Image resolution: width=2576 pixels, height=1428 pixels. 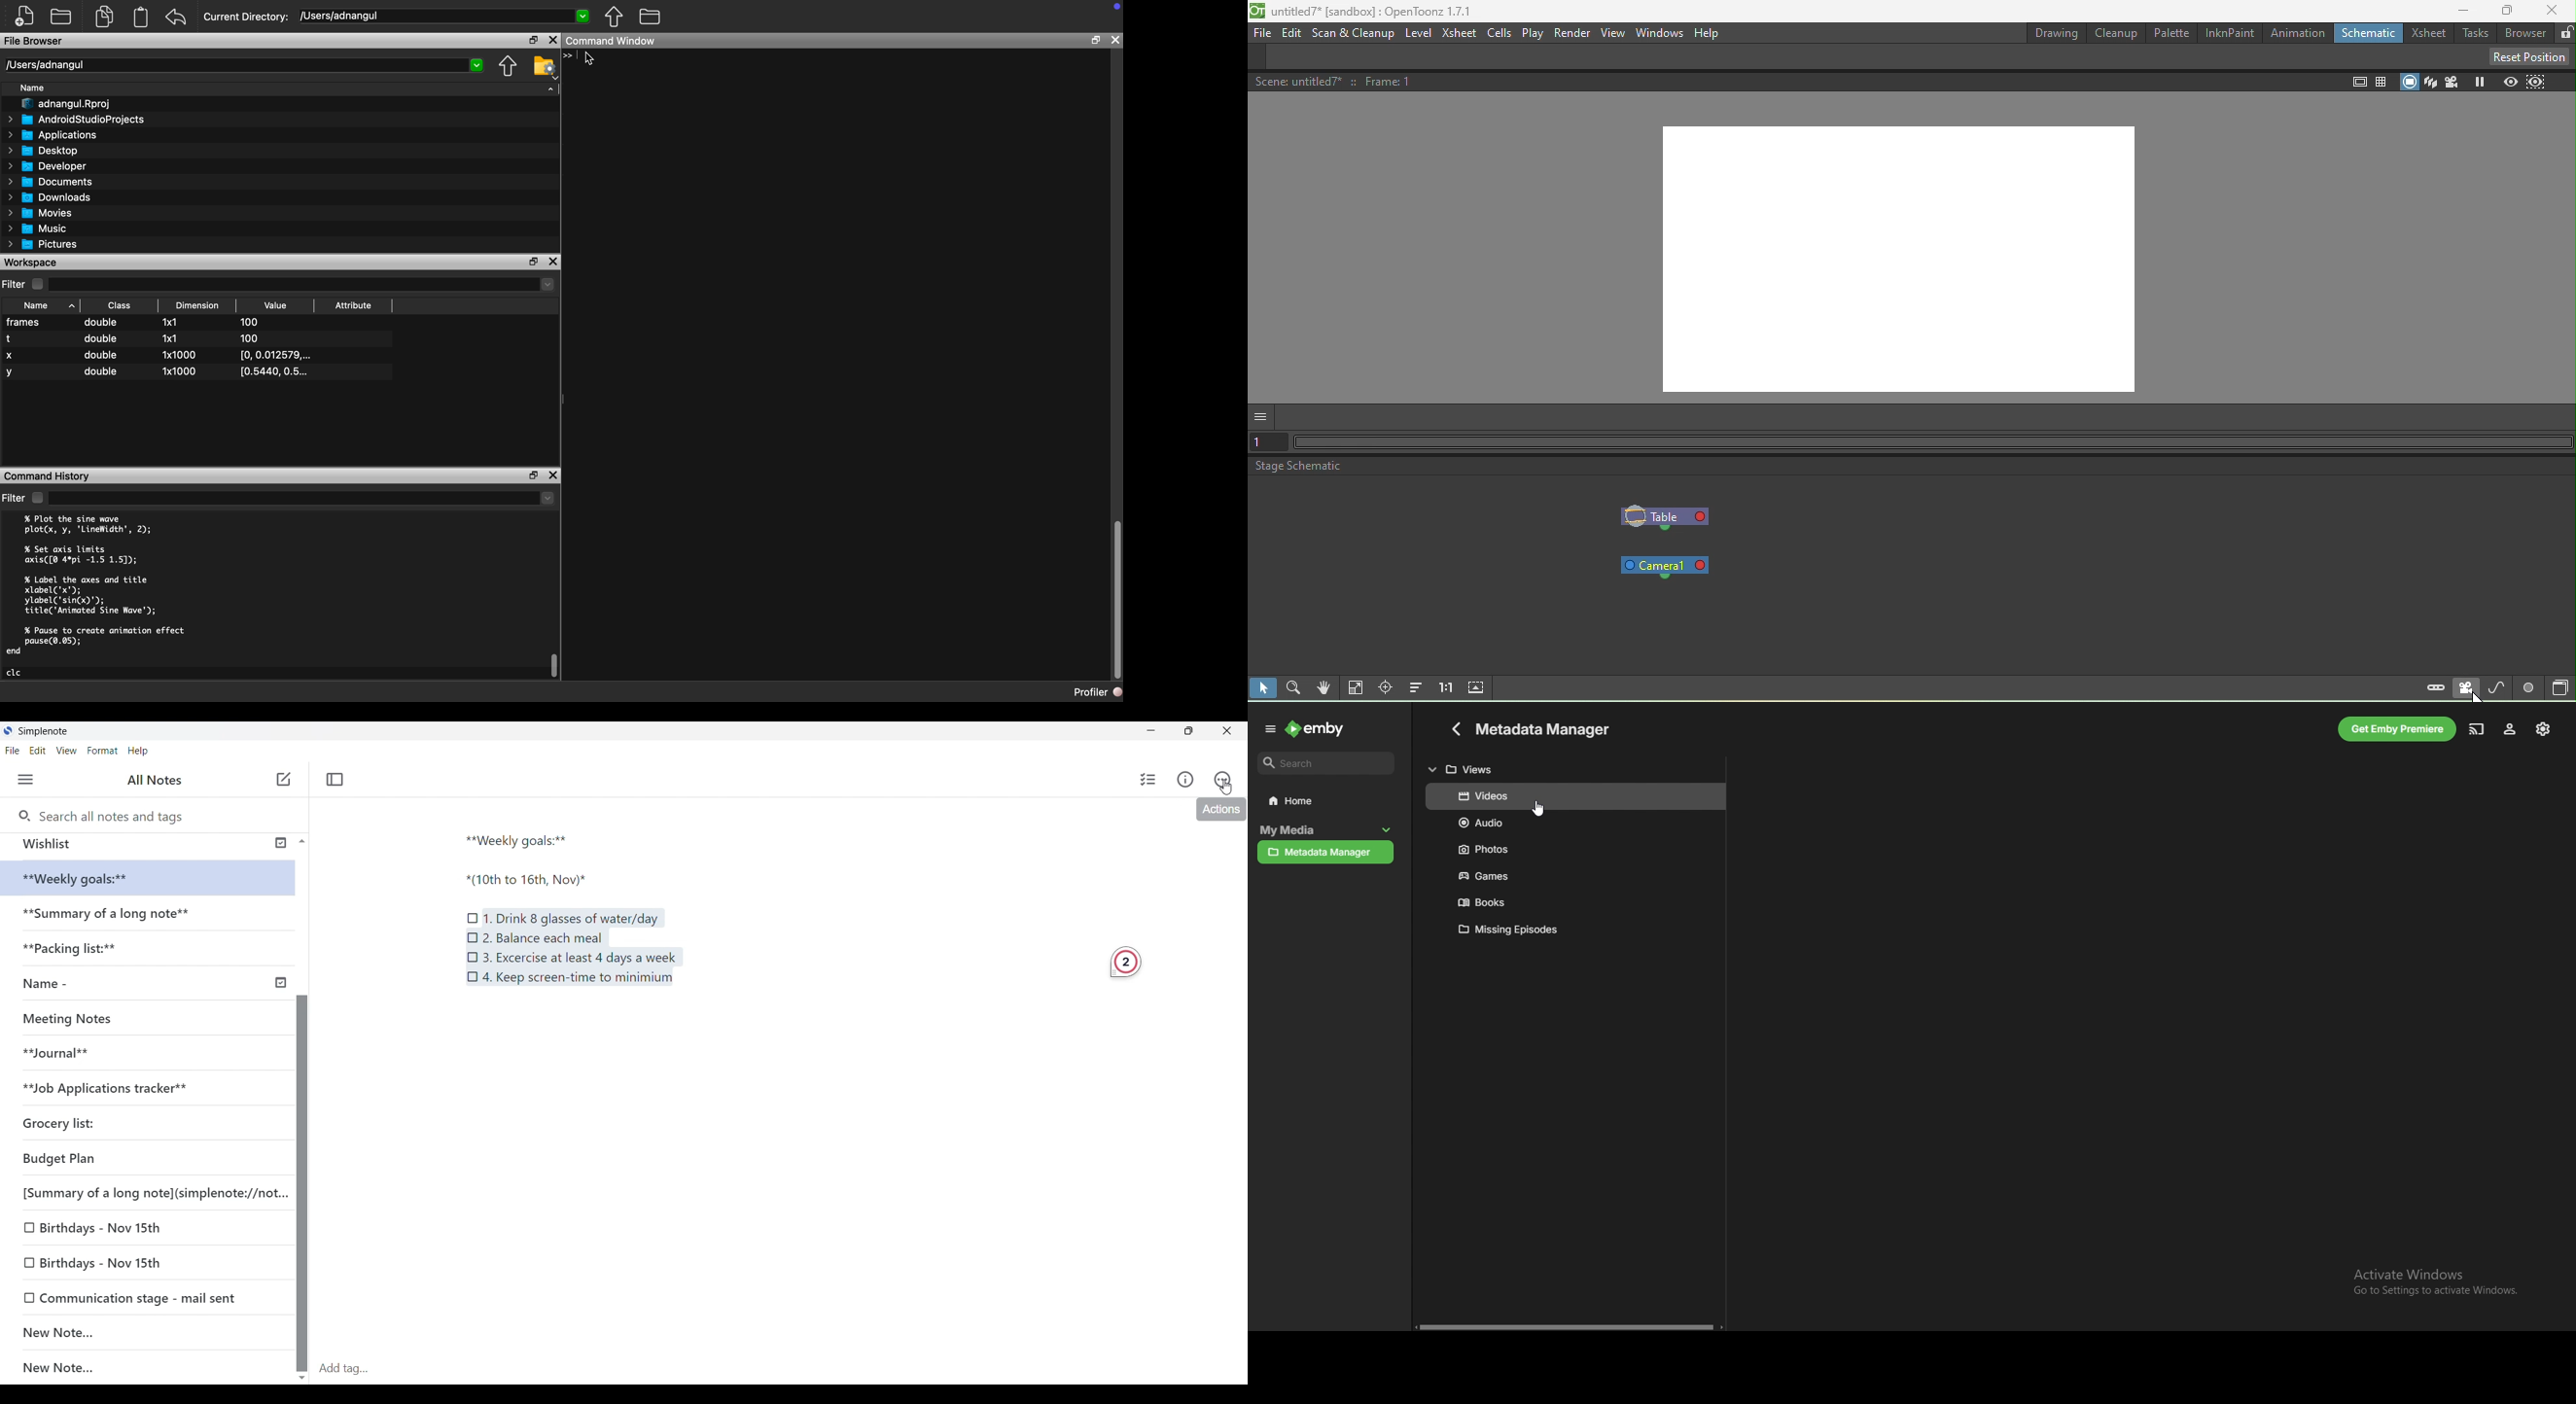 What do you see at coordinates (1233, 730) in the screenshot?
I see `Close` at bounding box center [1233, 730].